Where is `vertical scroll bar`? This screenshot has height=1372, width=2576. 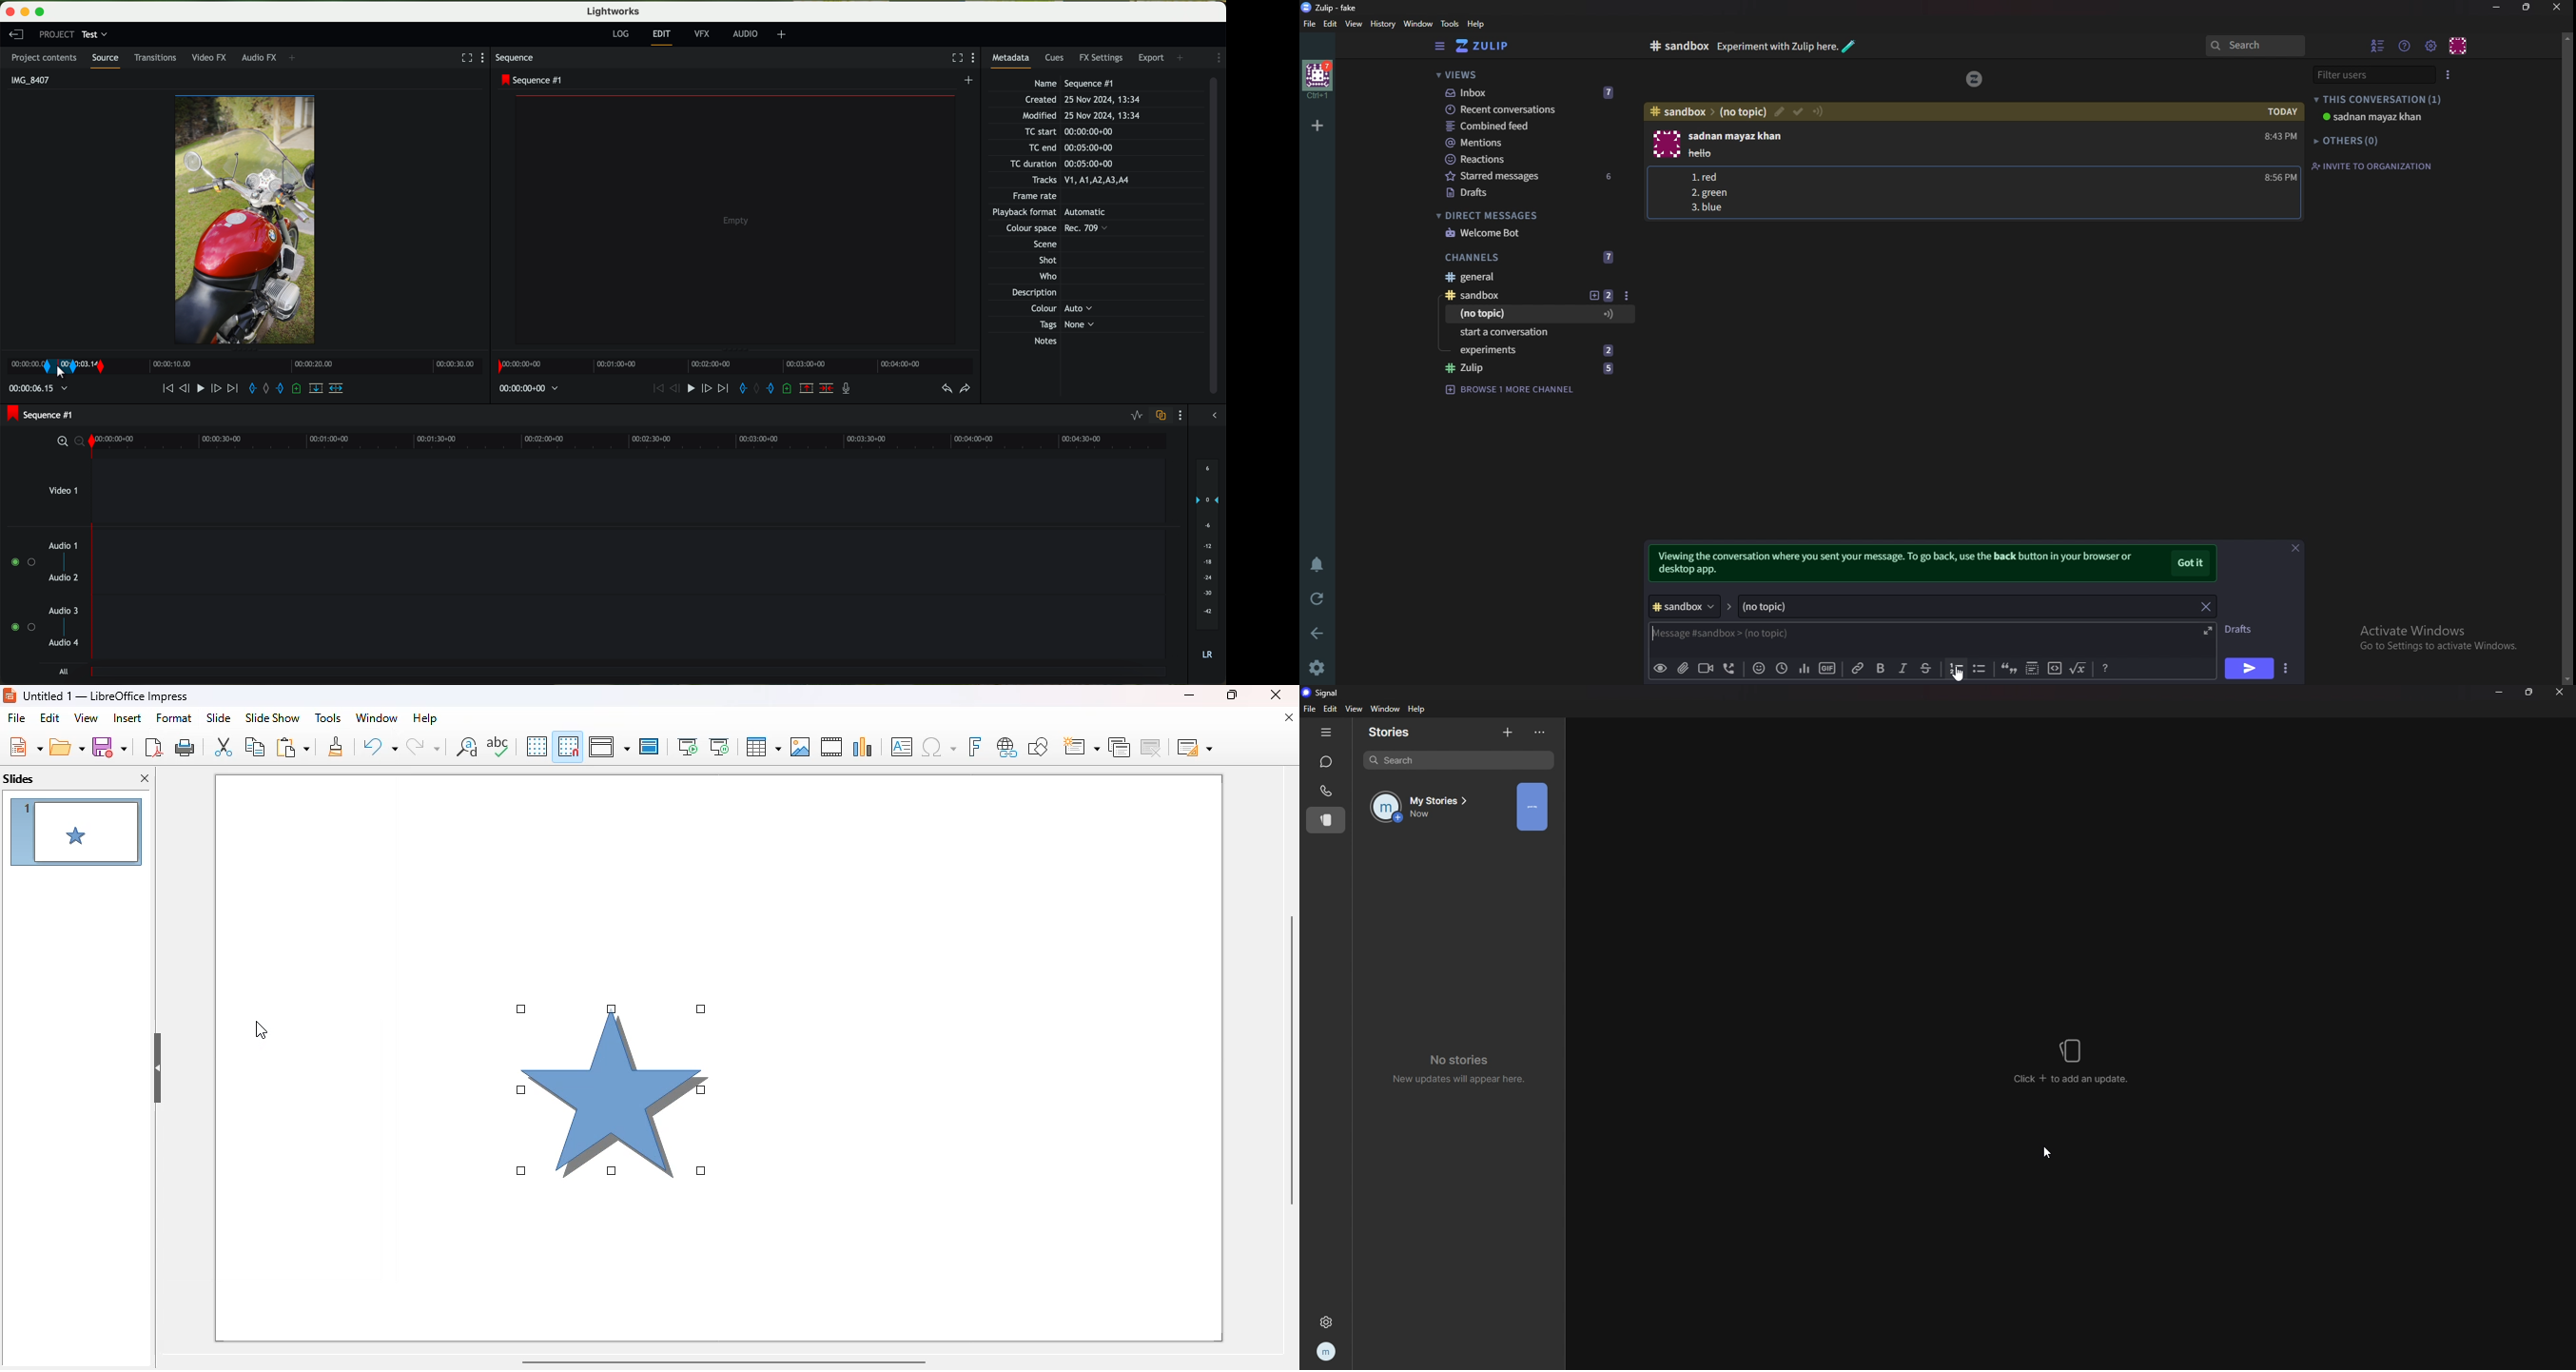 vertical scroll bar is located at coordinates (1288, 1060).